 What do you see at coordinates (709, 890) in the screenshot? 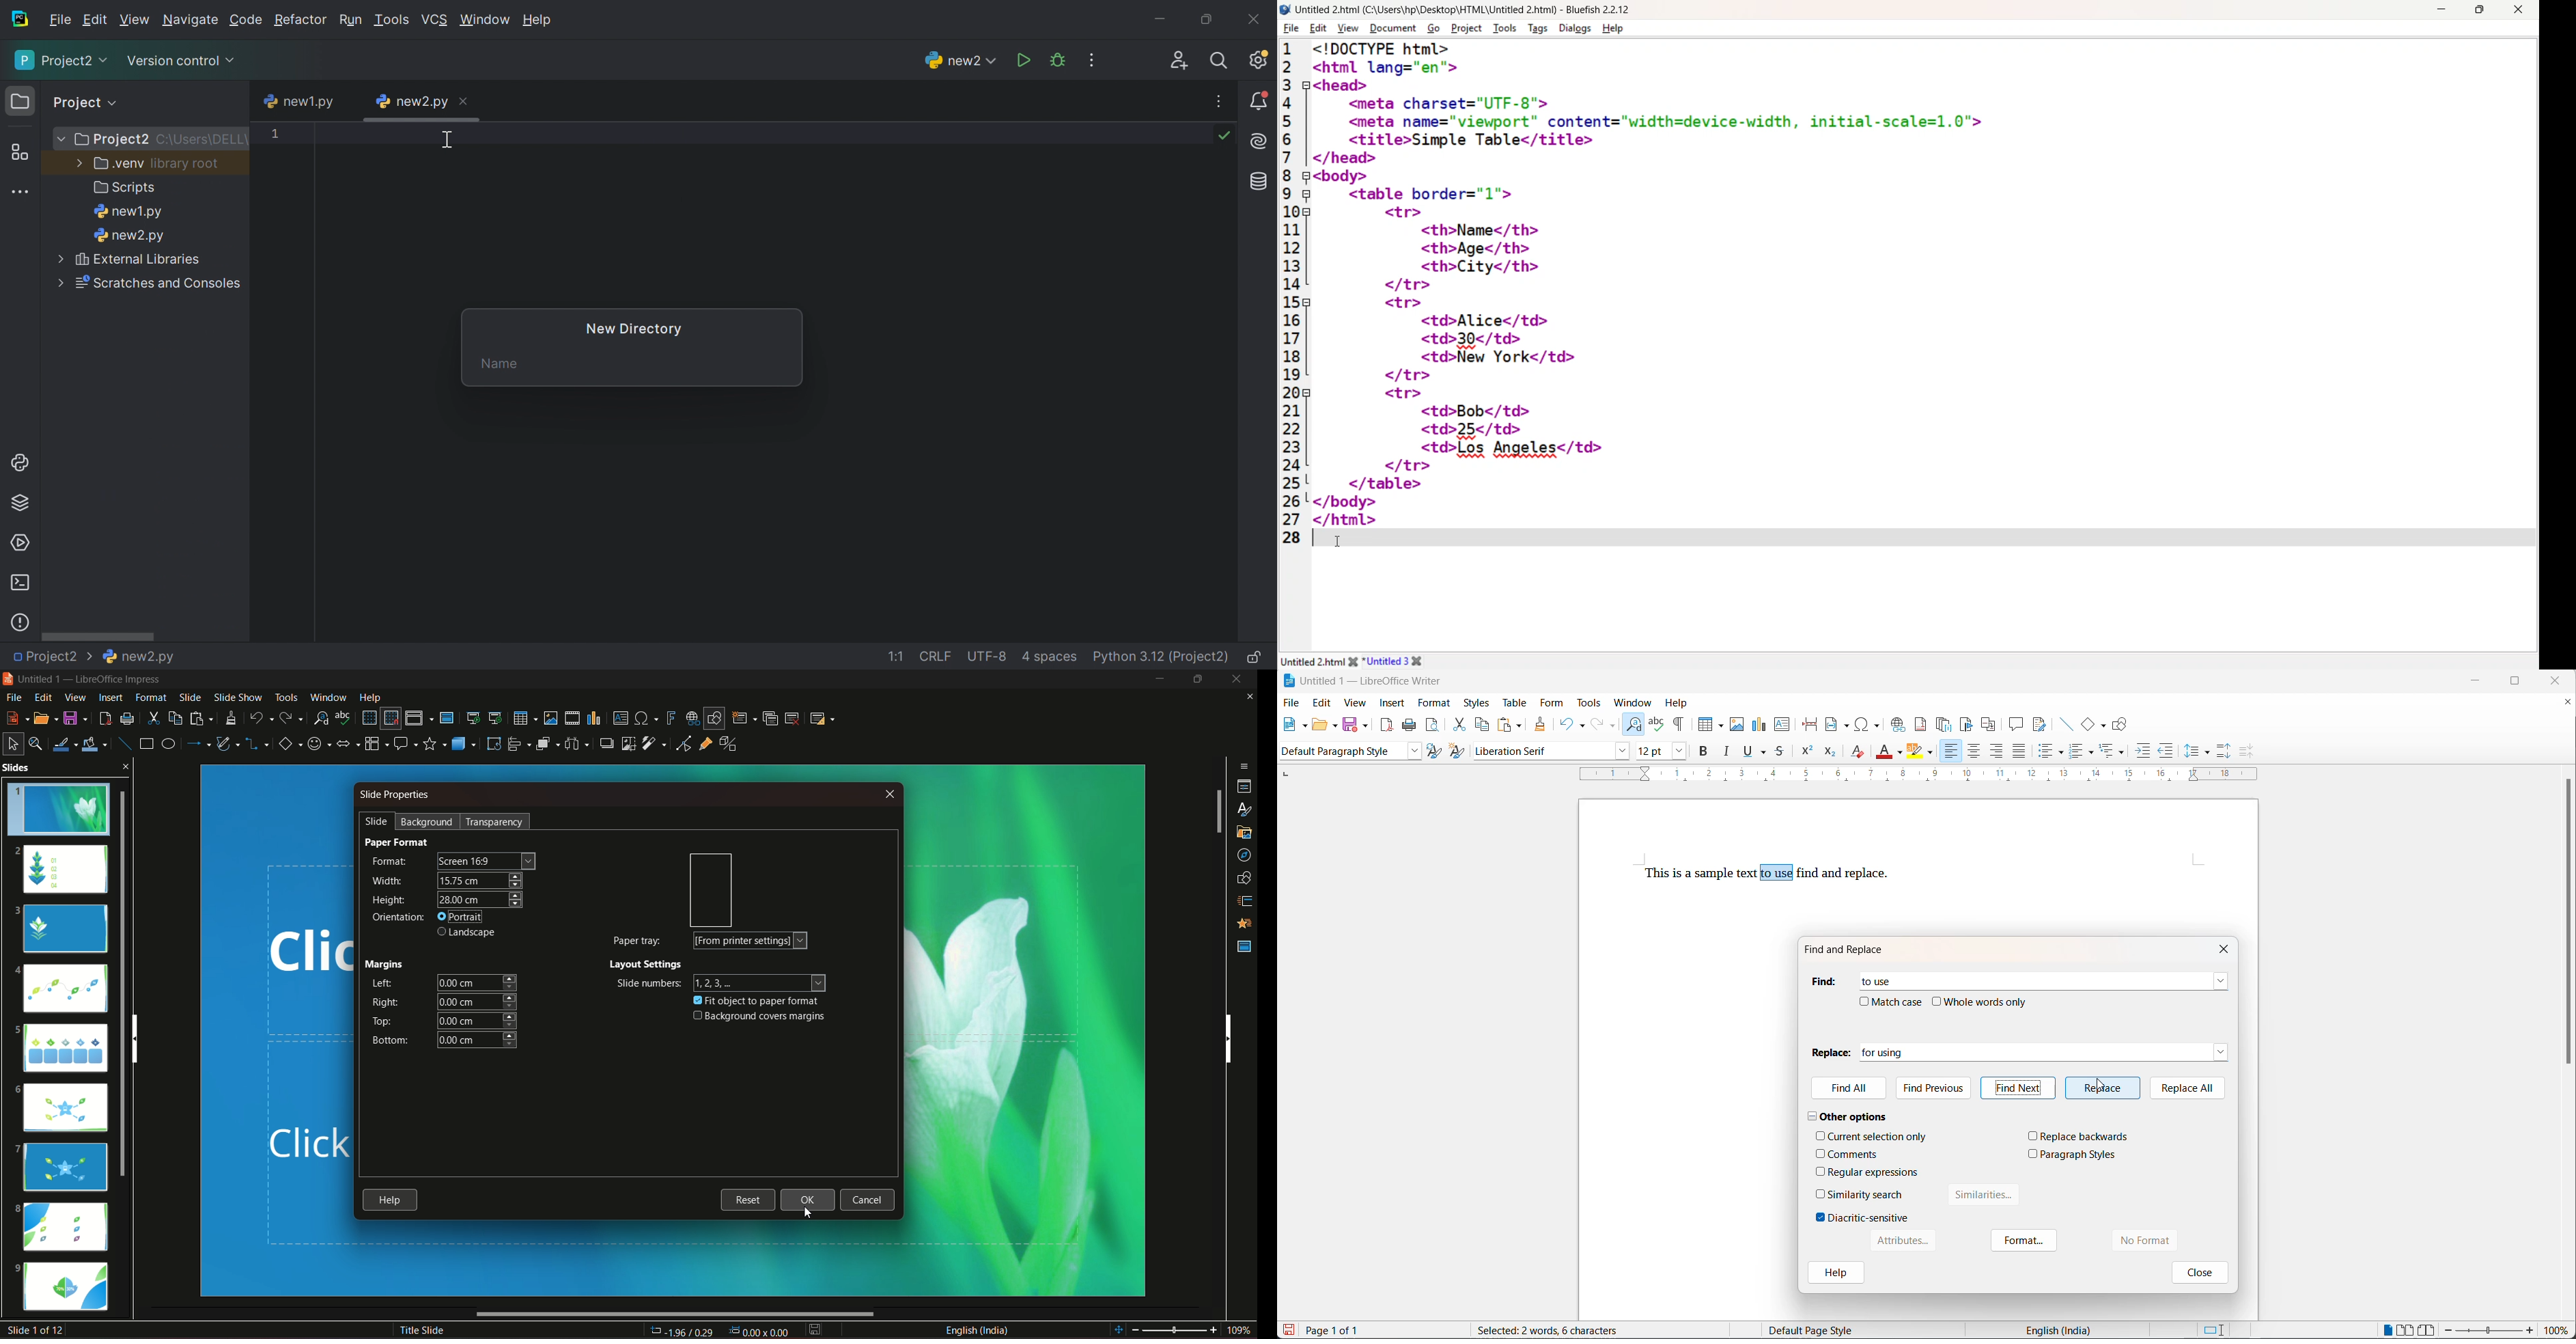
I see `orientation` at bounding box center [709, 890].